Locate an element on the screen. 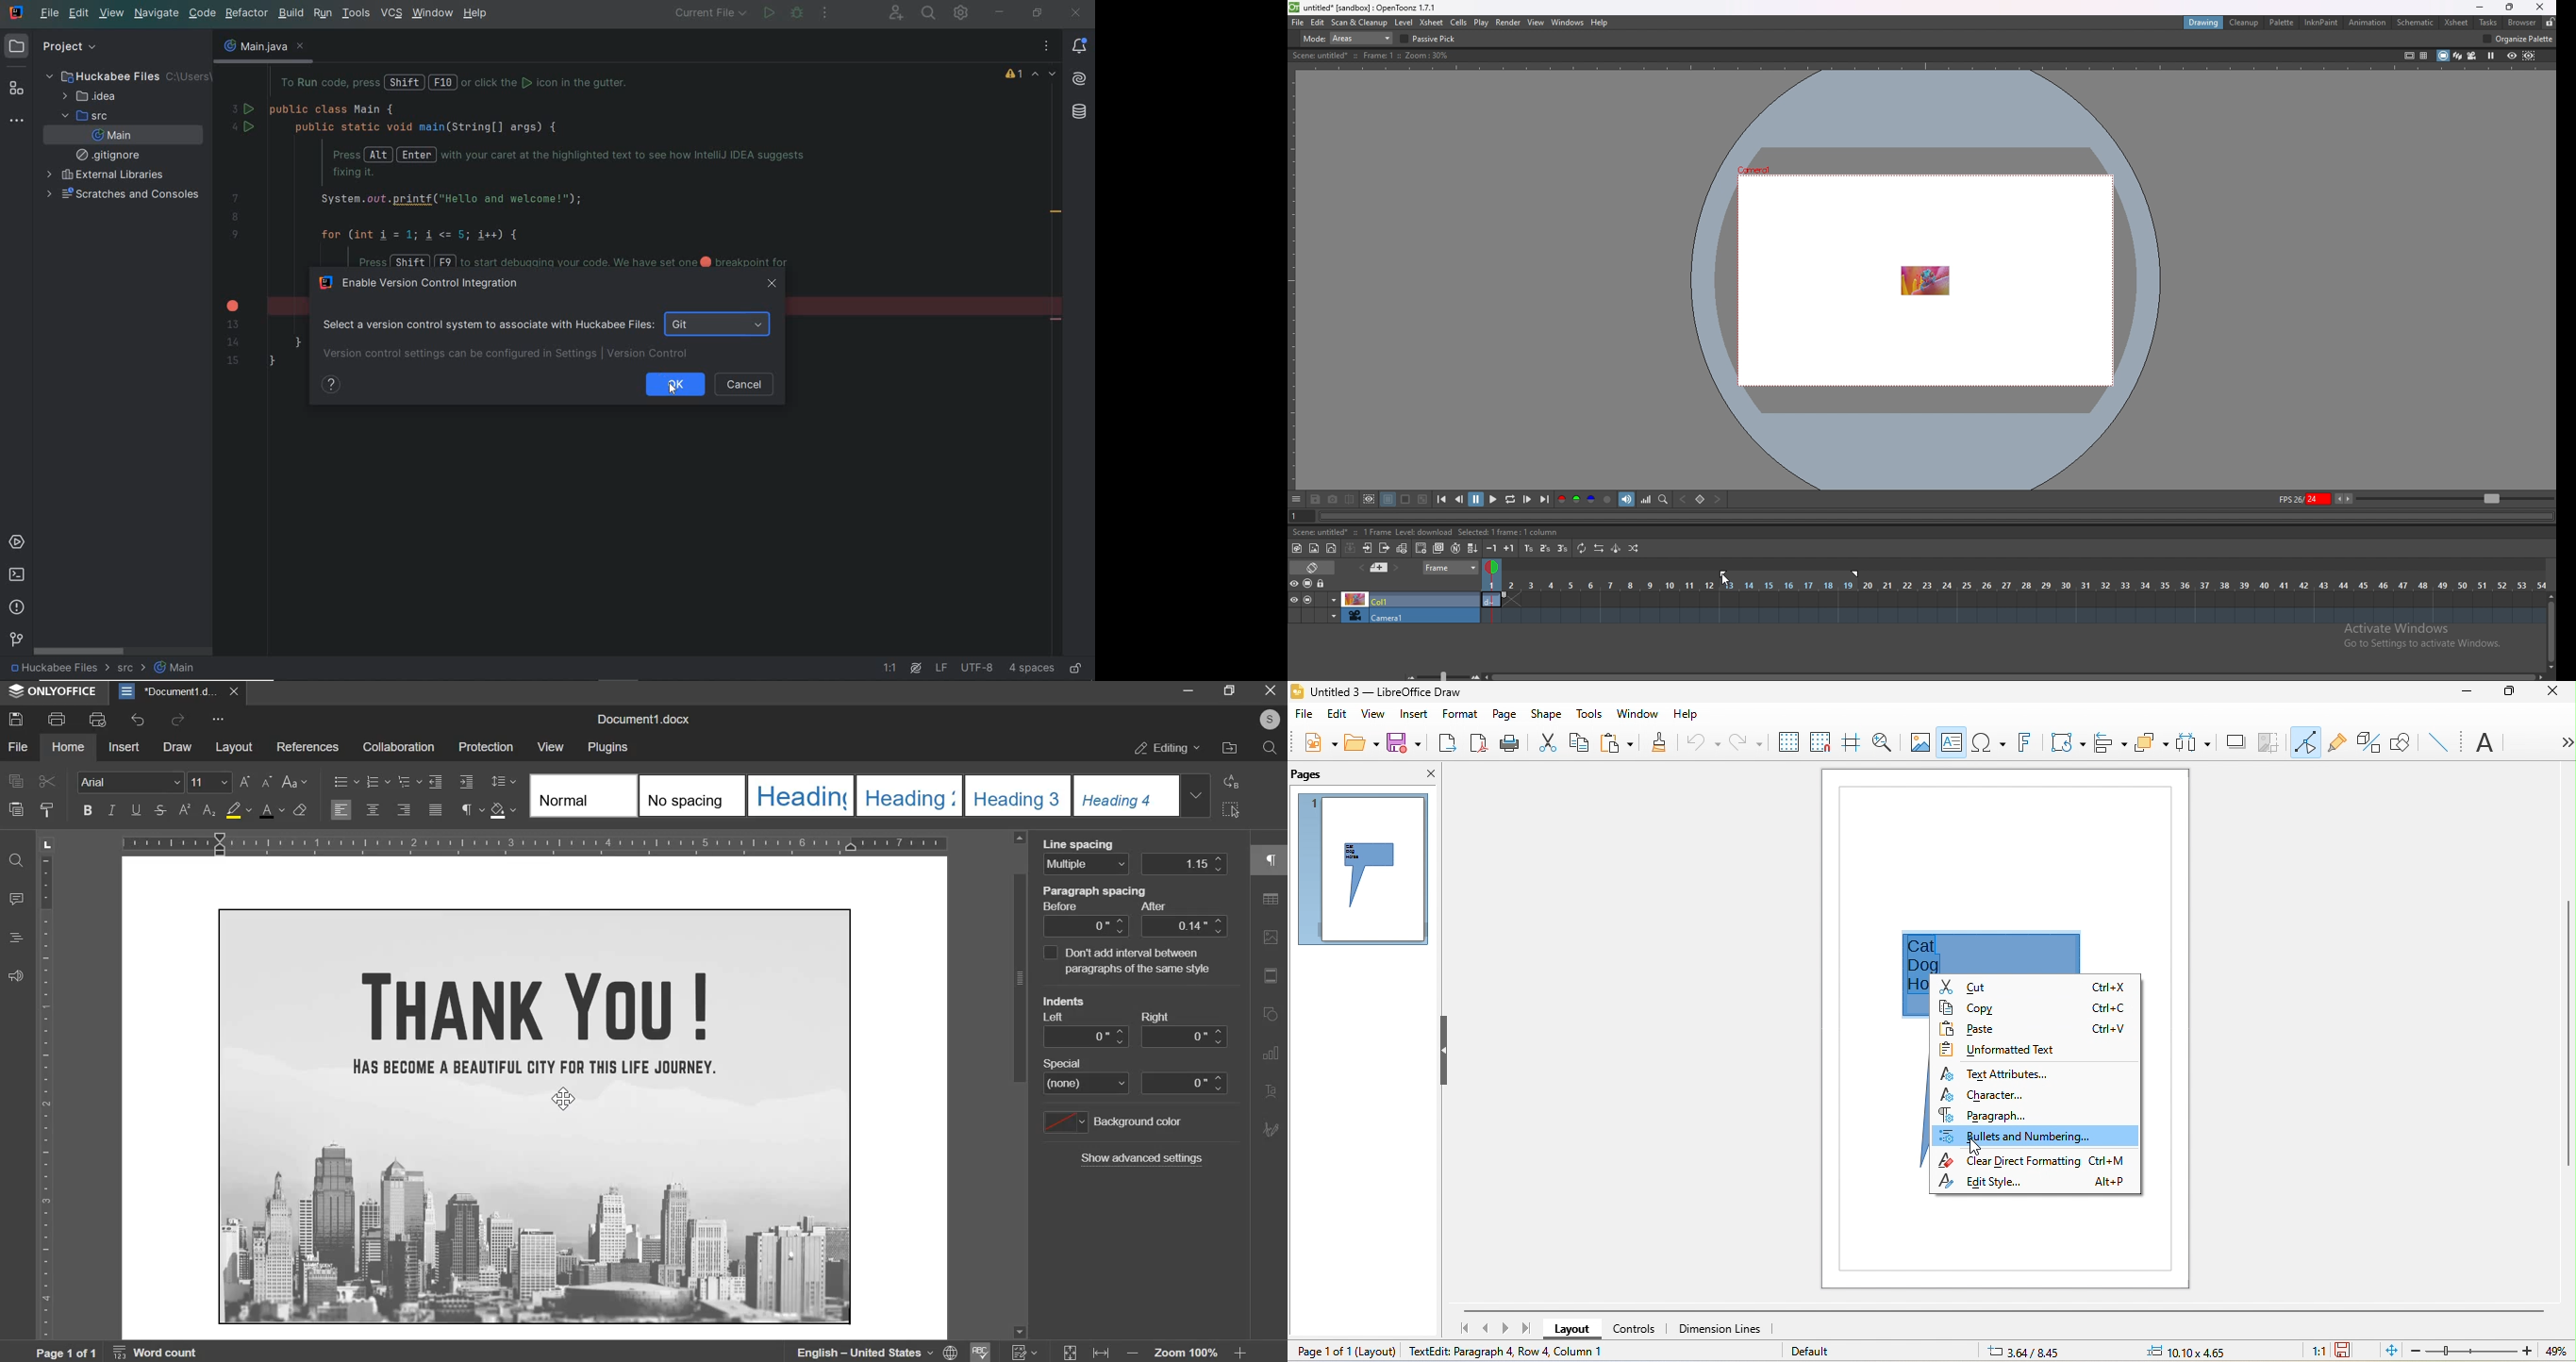 This screenshot has height=1372, width=2576. run is located at coordinates (322, 14).